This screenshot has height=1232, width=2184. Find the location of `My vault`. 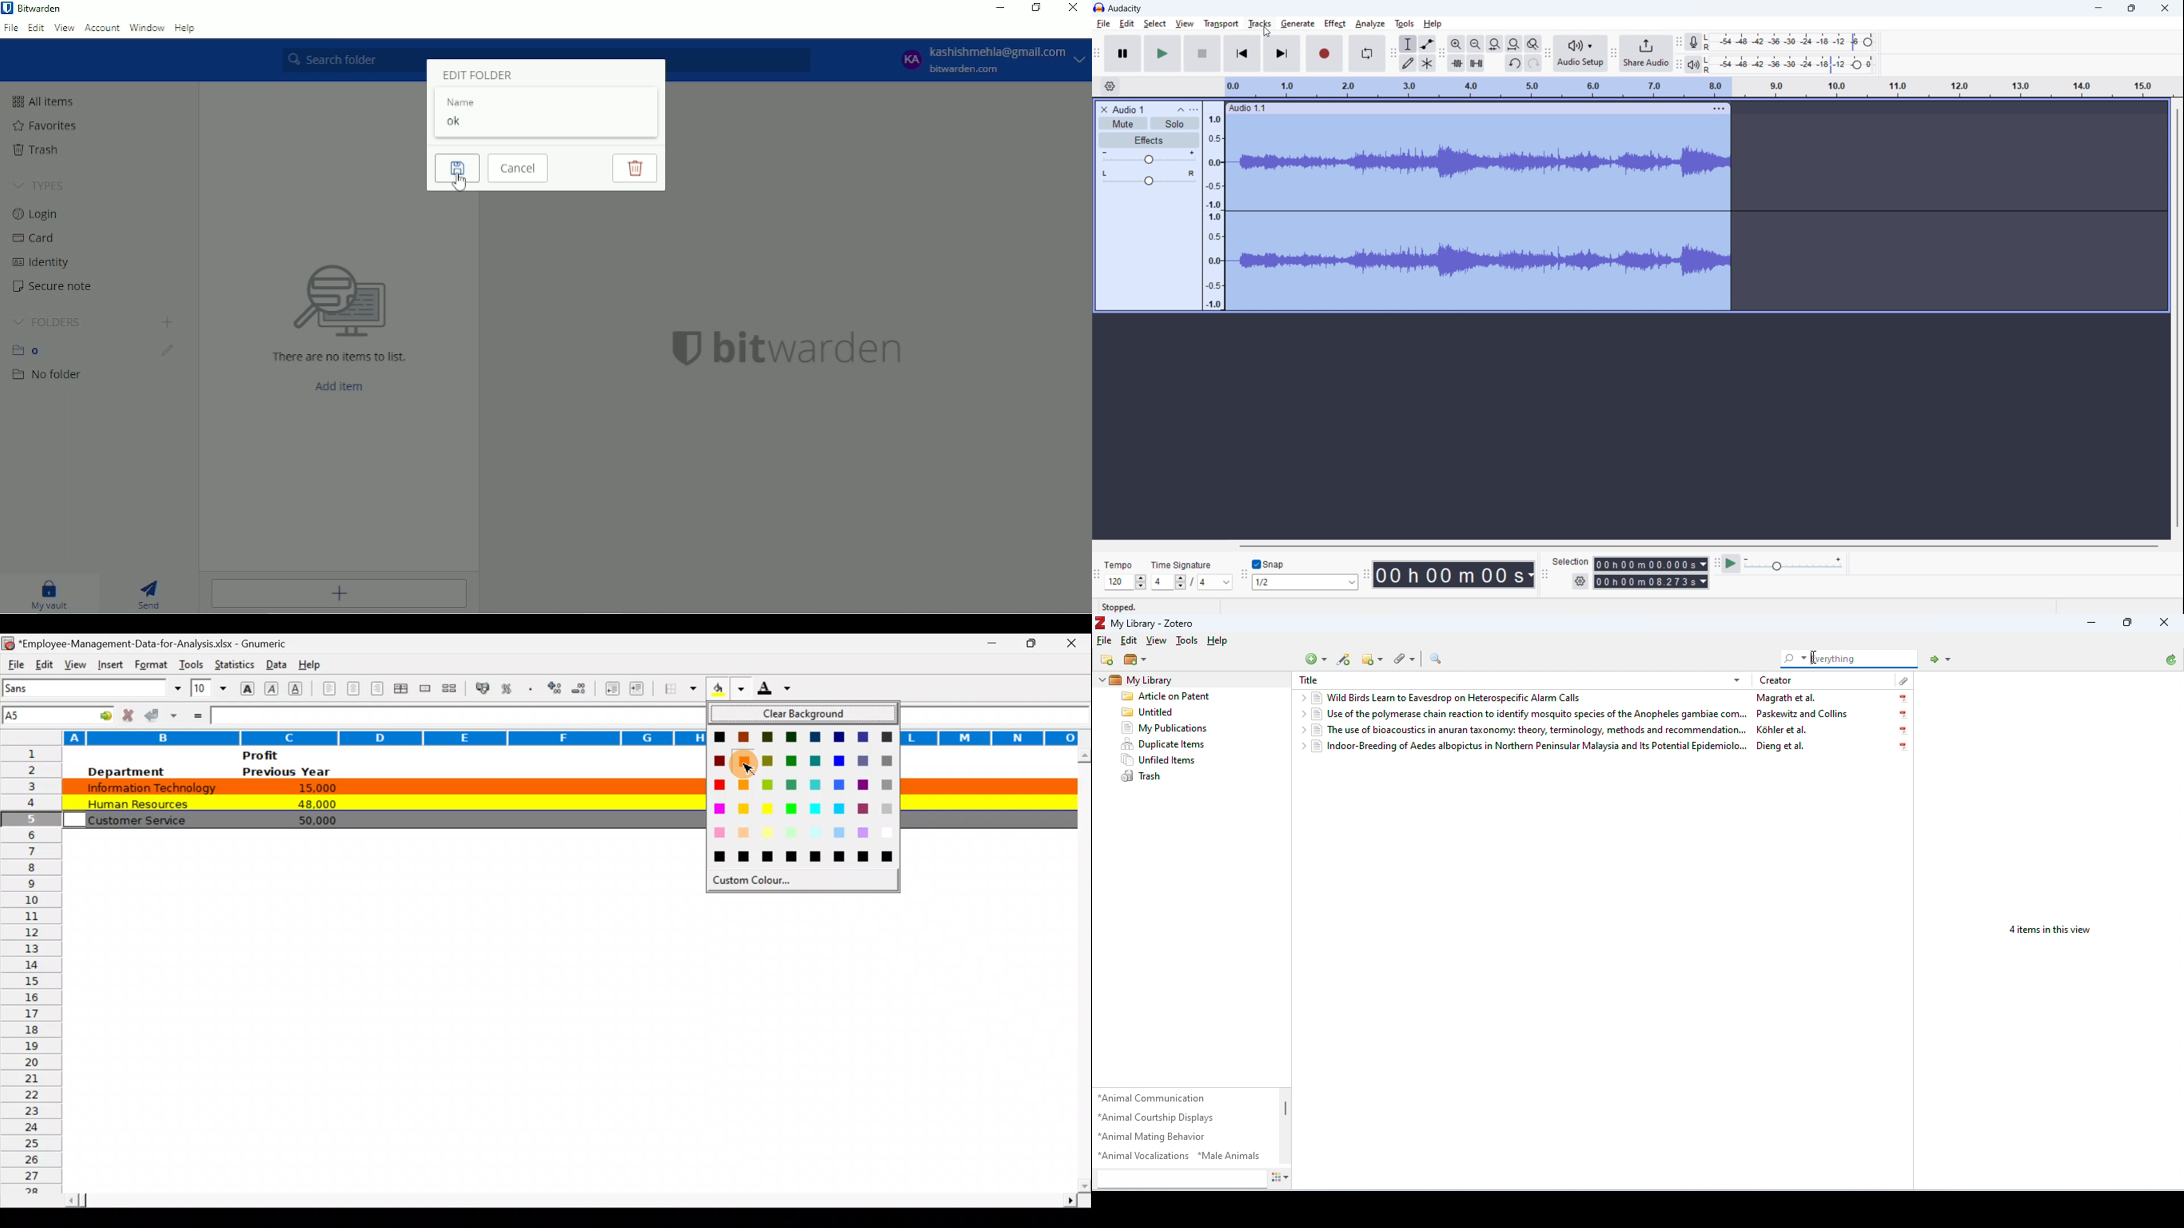

My vault is located at coordinates (51, 596).